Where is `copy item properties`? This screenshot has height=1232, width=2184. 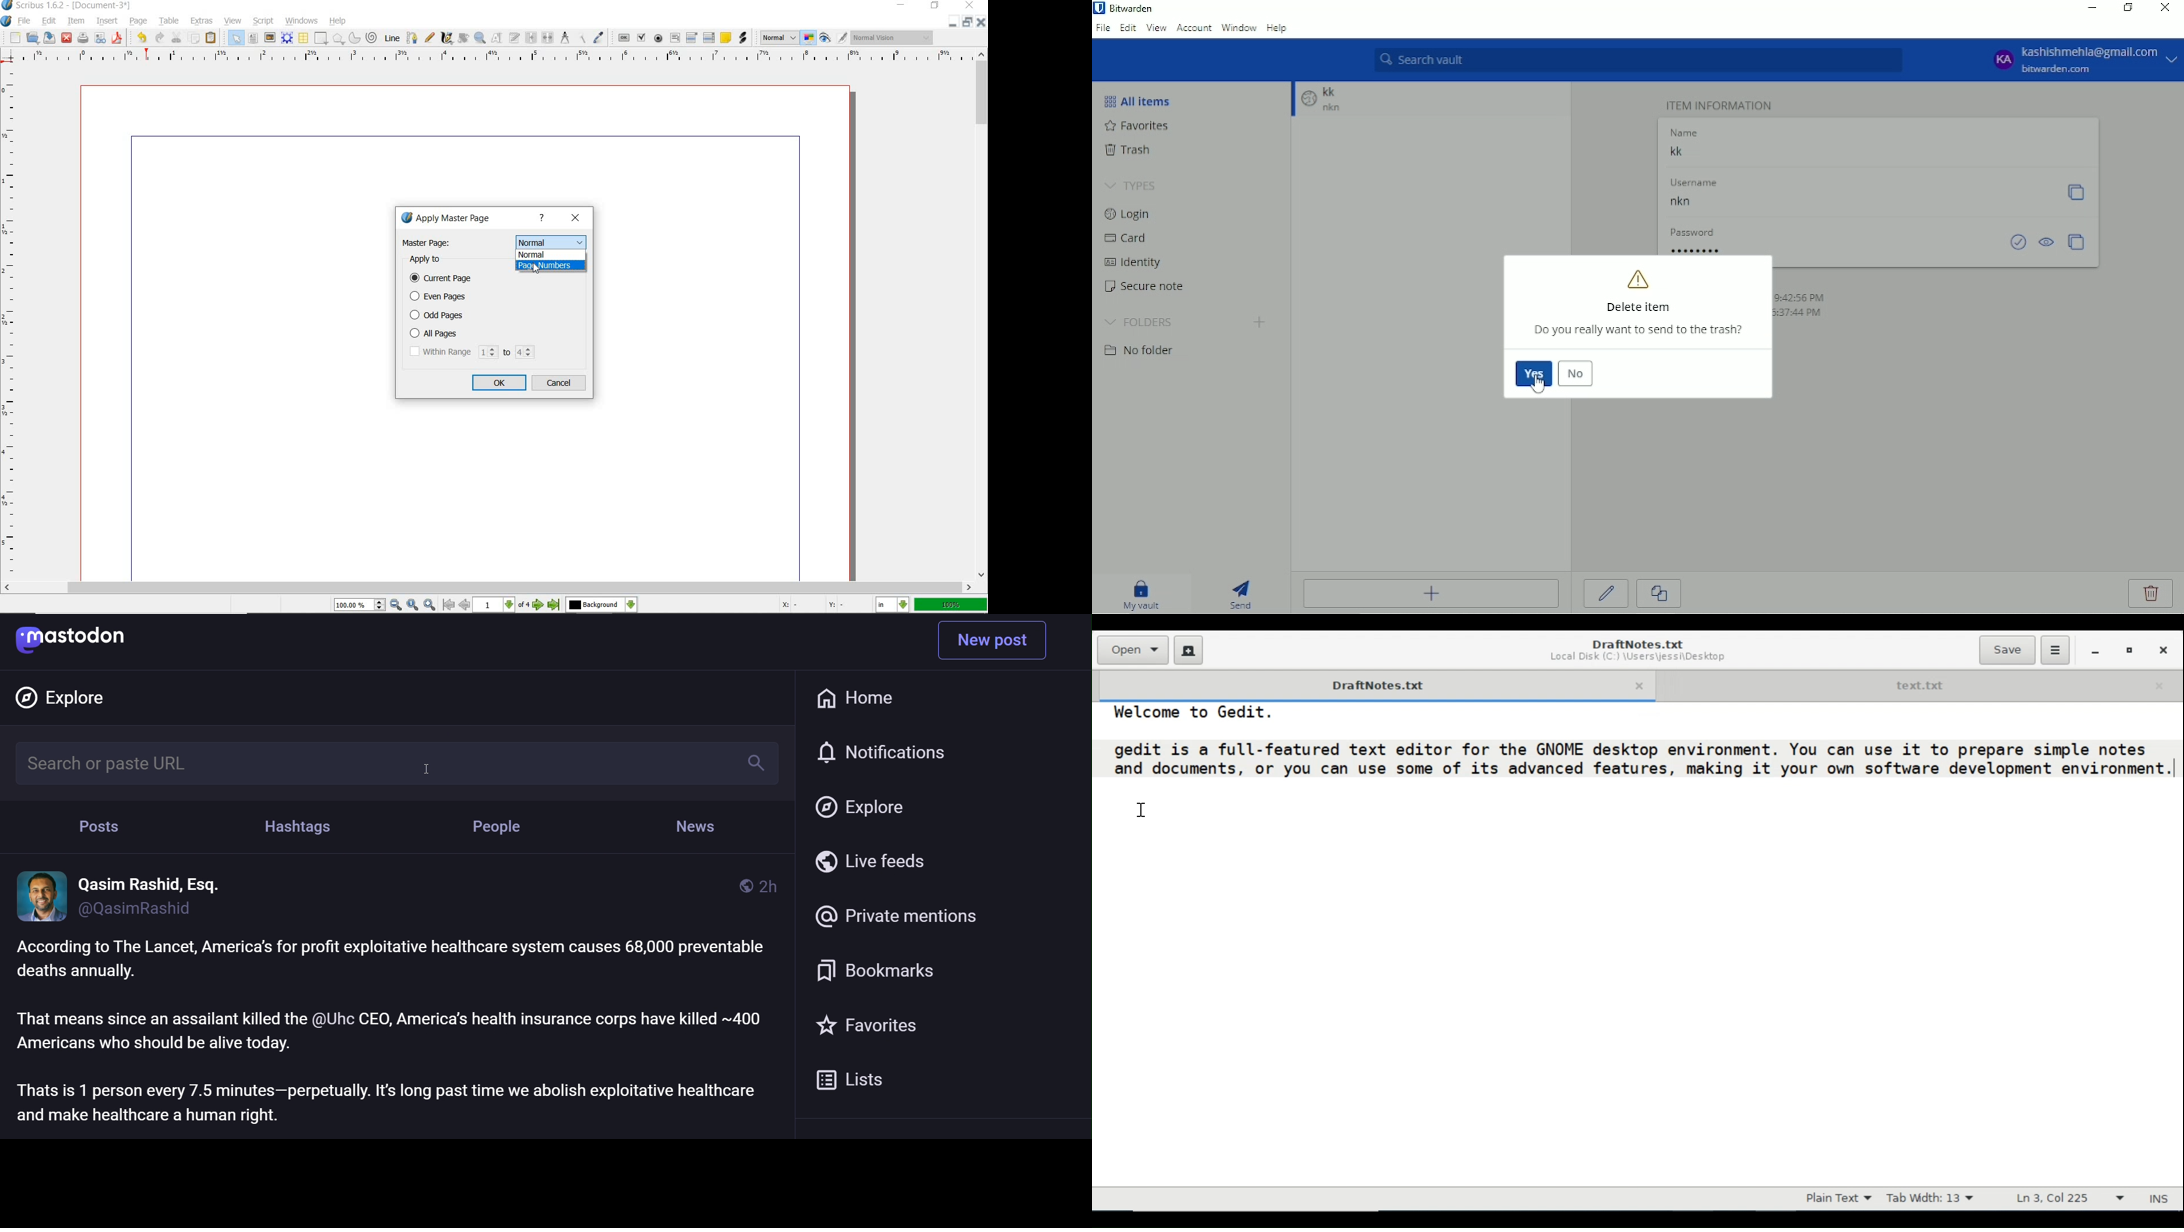
copy item properties is located at coordinates (581, 38).